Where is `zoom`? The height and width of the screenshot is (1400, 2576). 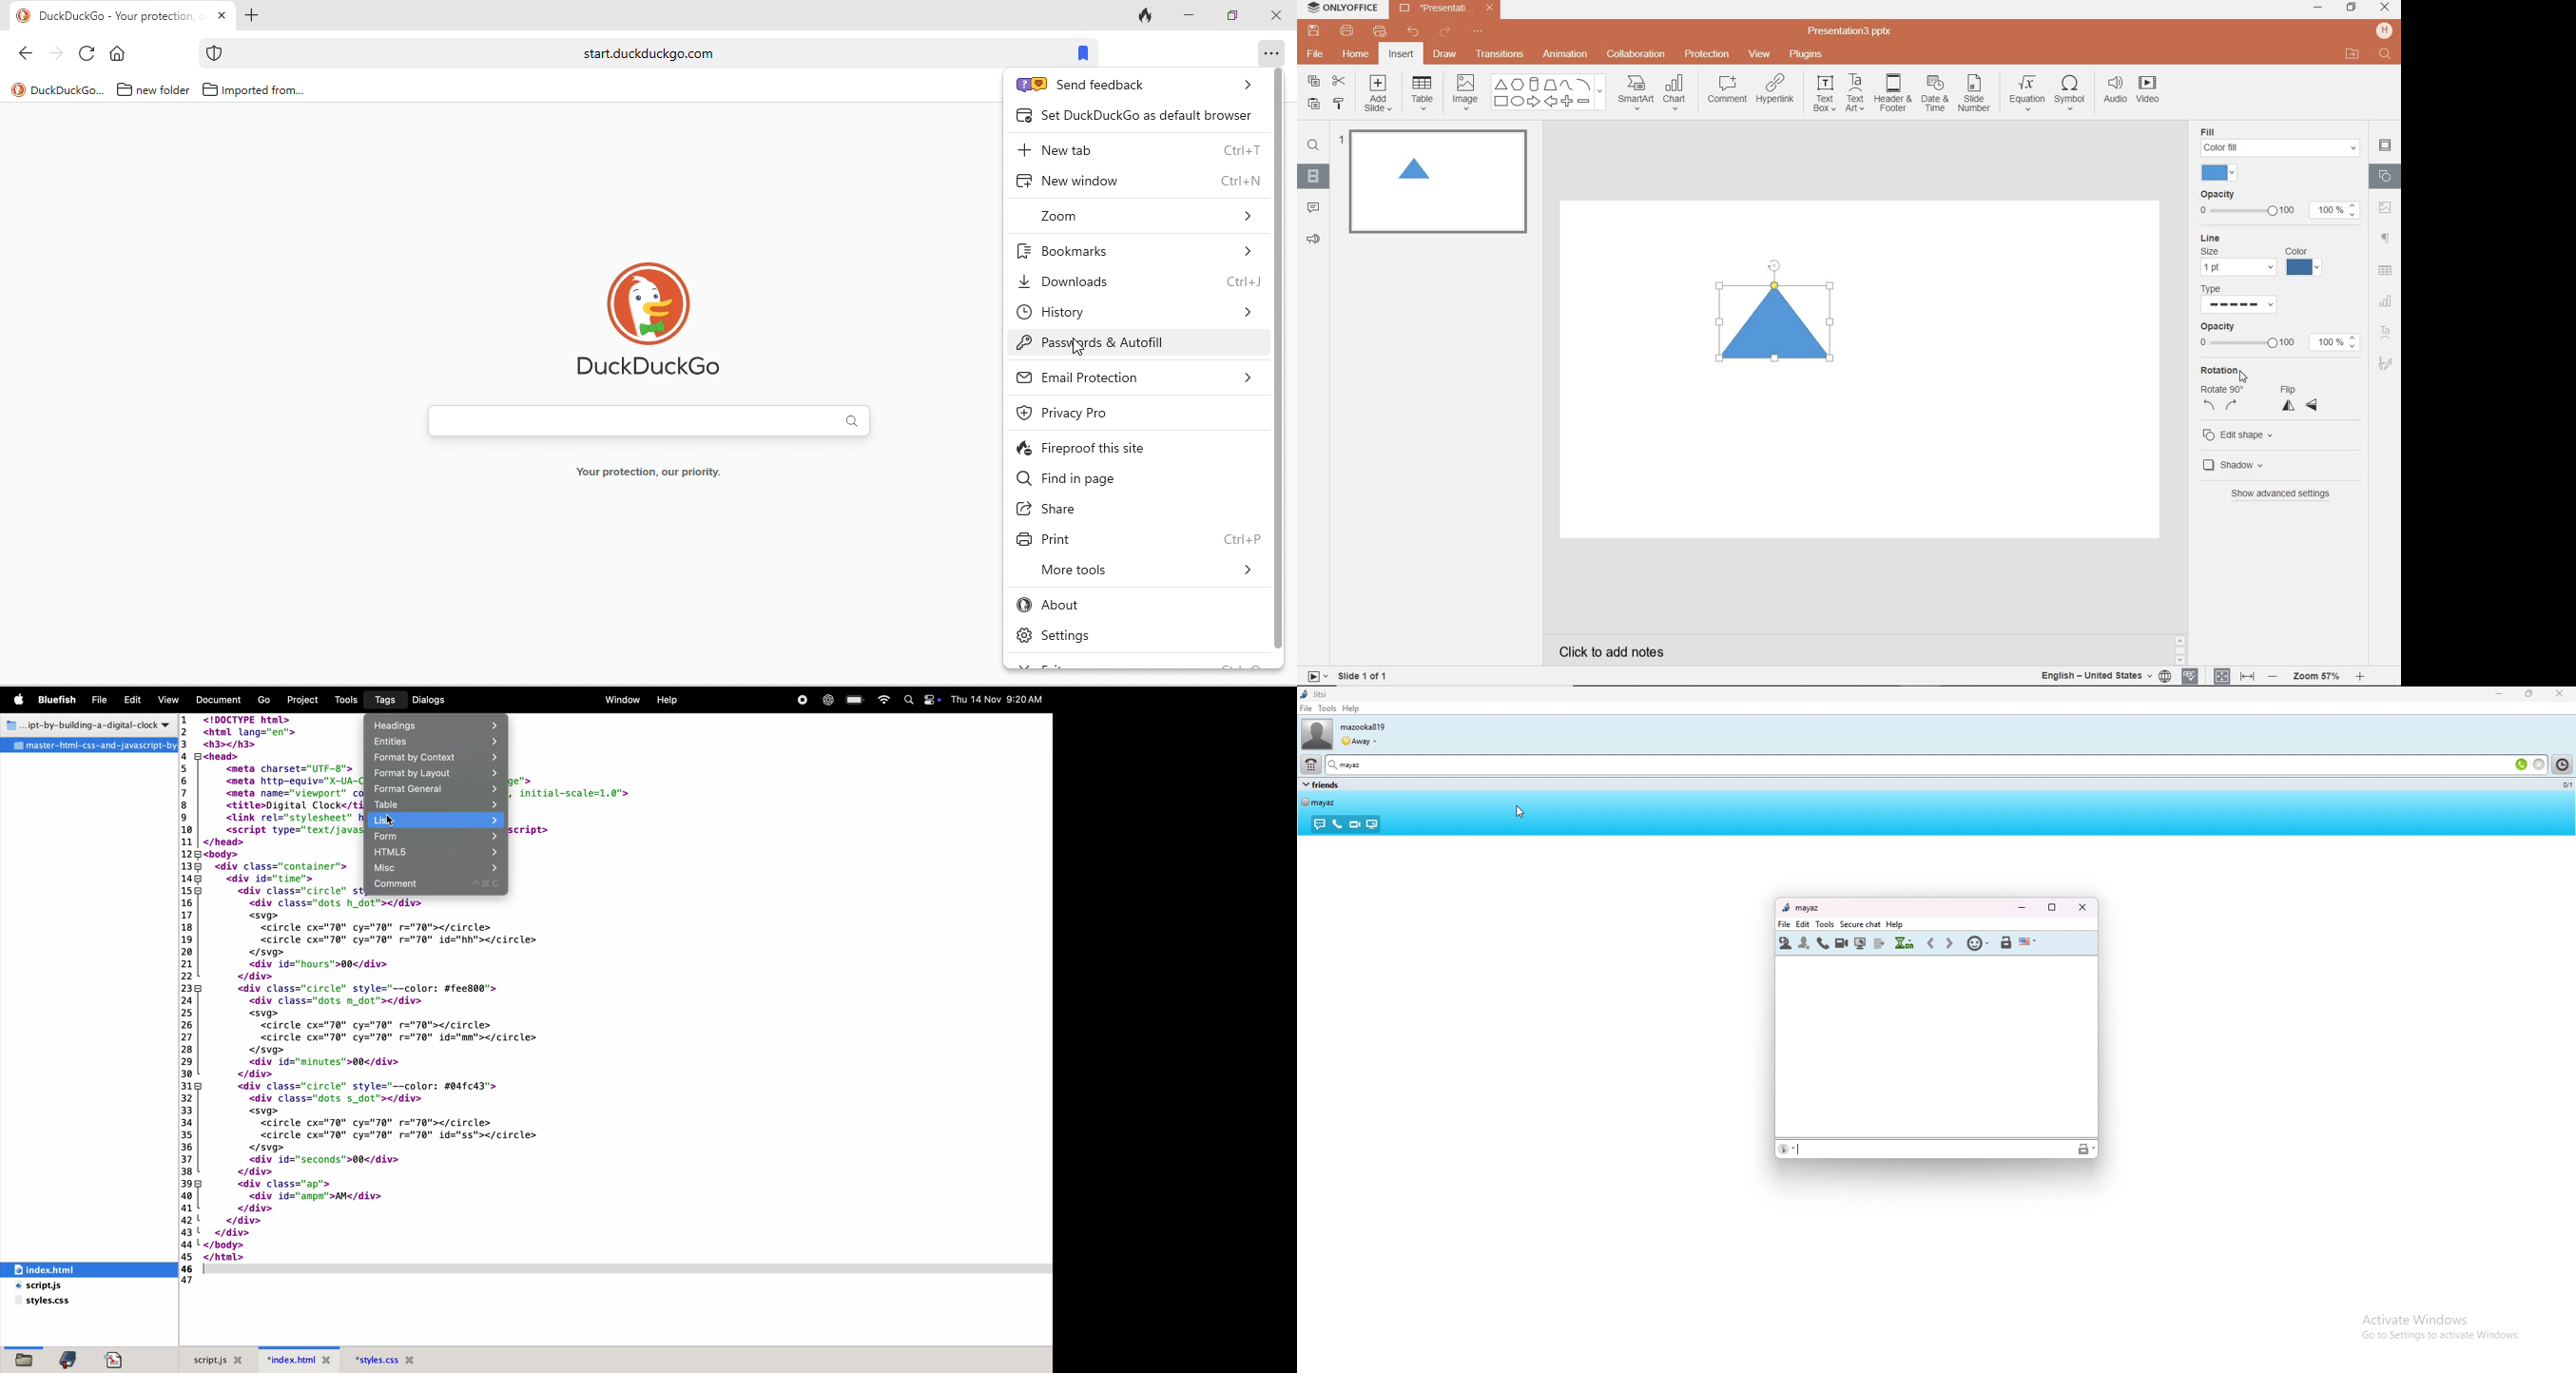 zoom is located at coordinates (1143, 215).